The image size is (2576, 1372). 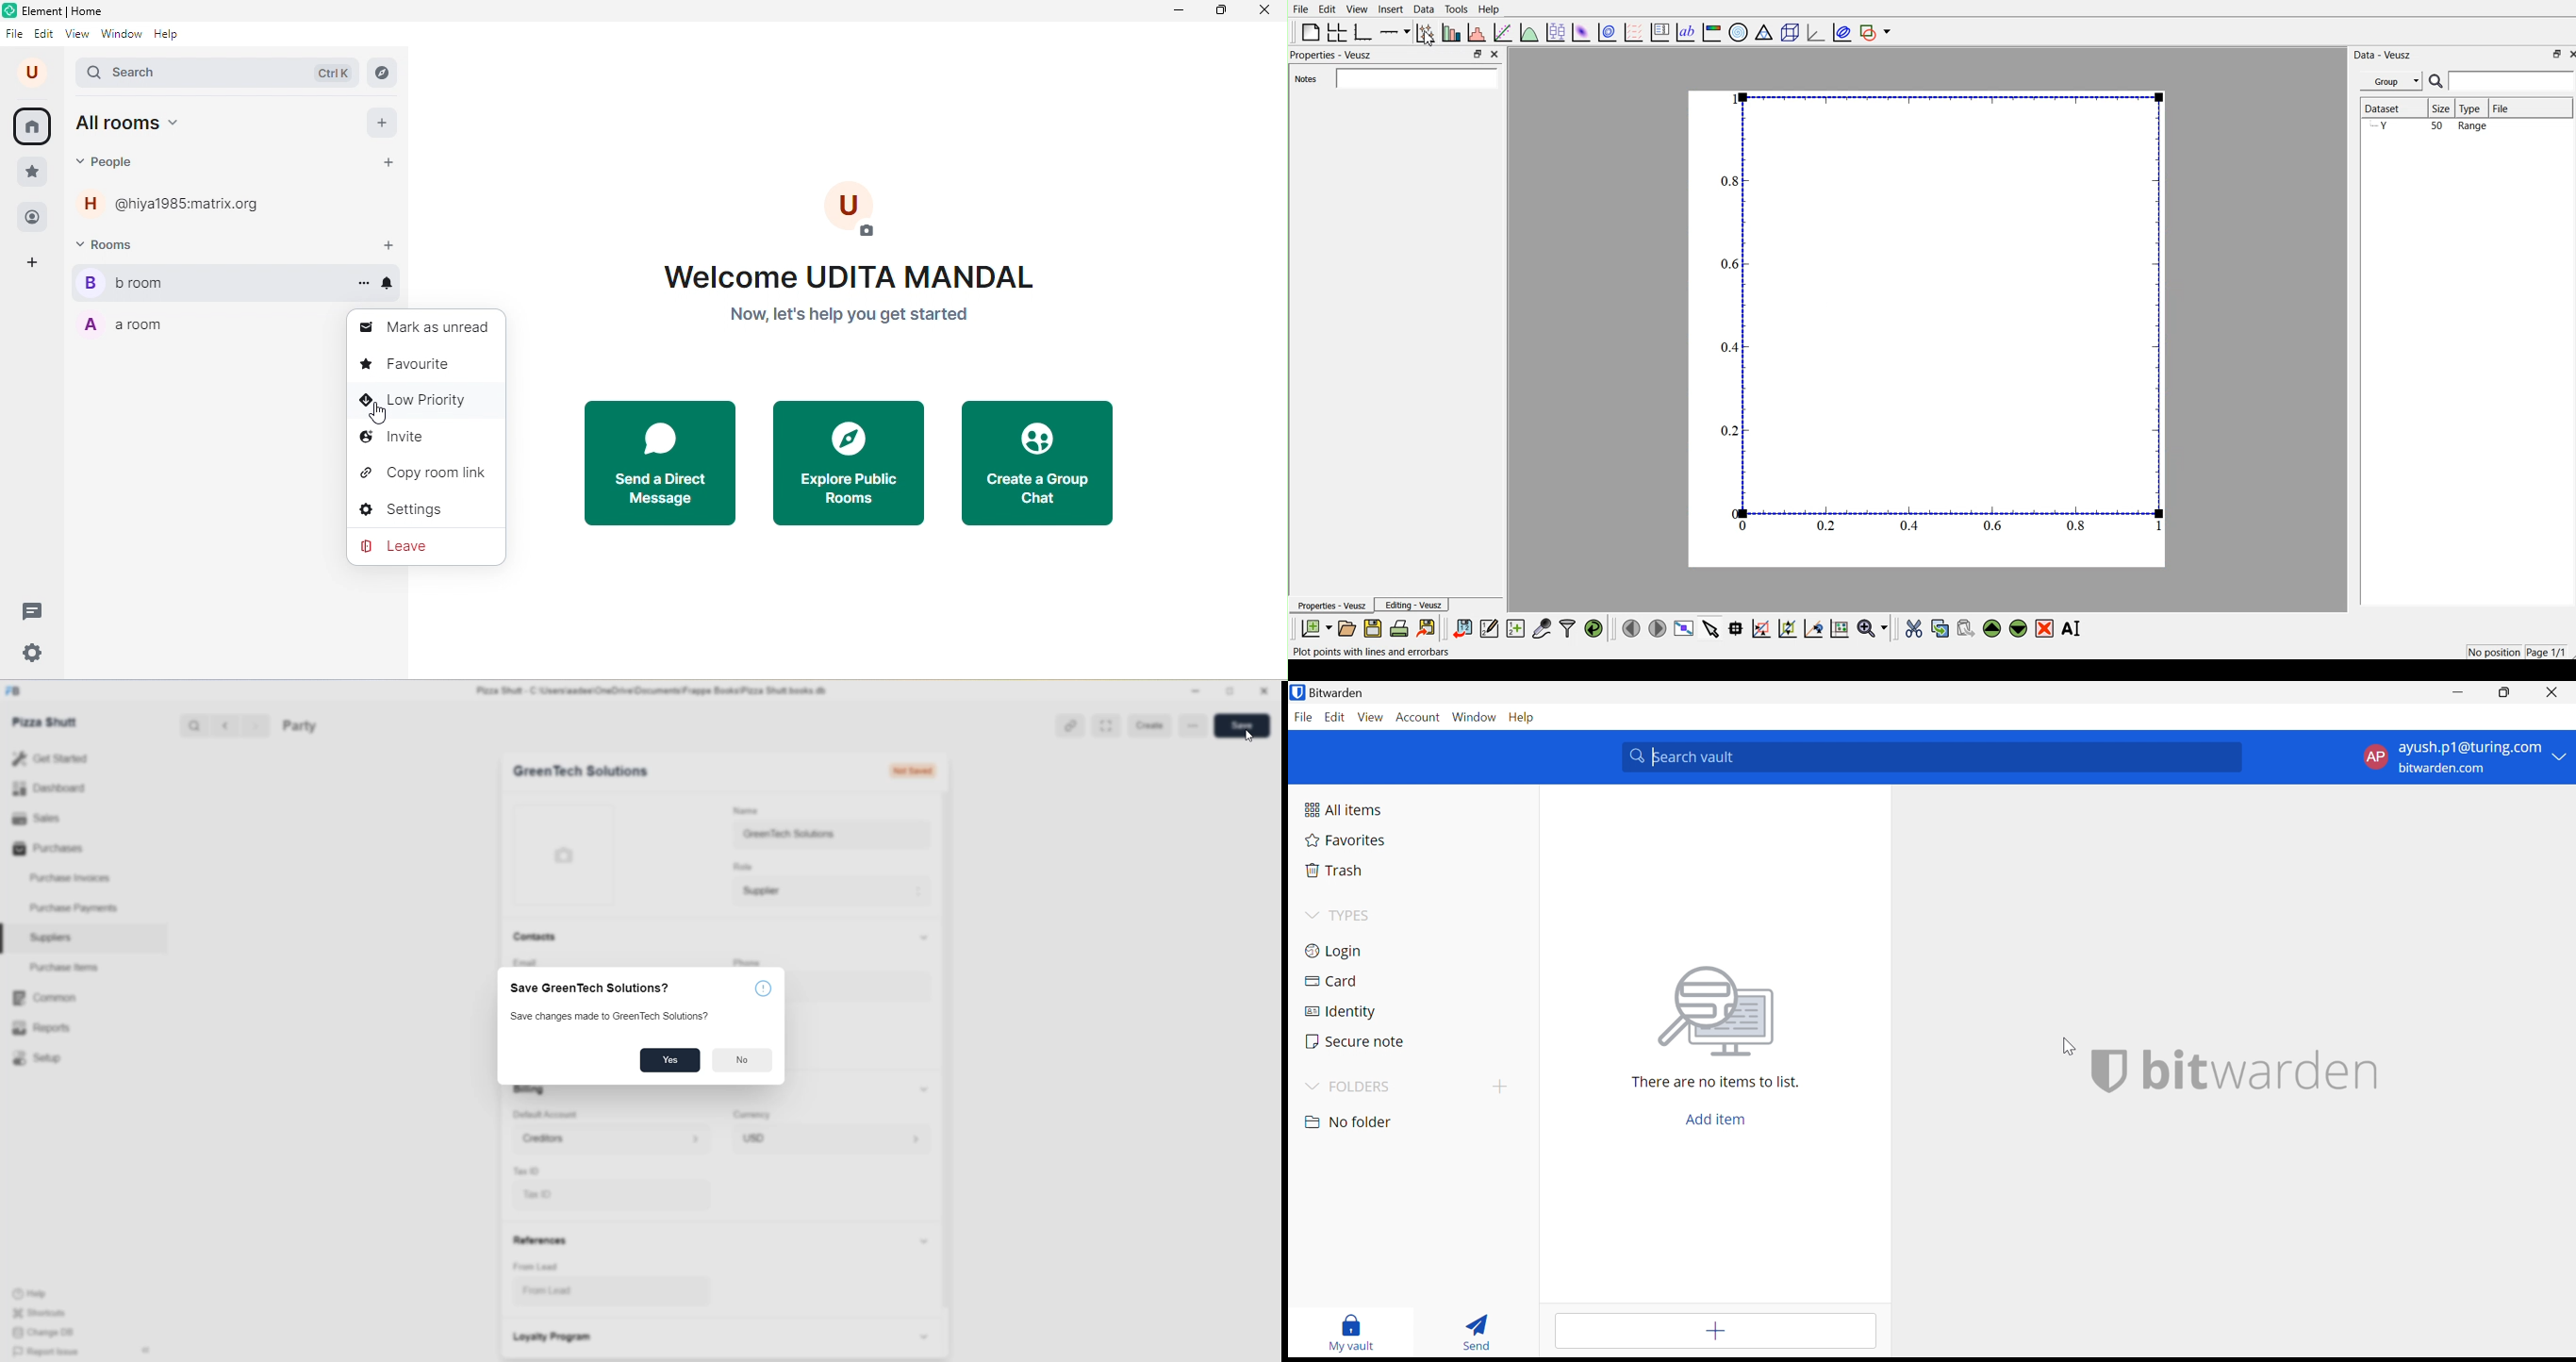 What do you see at coordinates (216, 71) in the screenshot?
I see `search` at bounding box center [216, 71].